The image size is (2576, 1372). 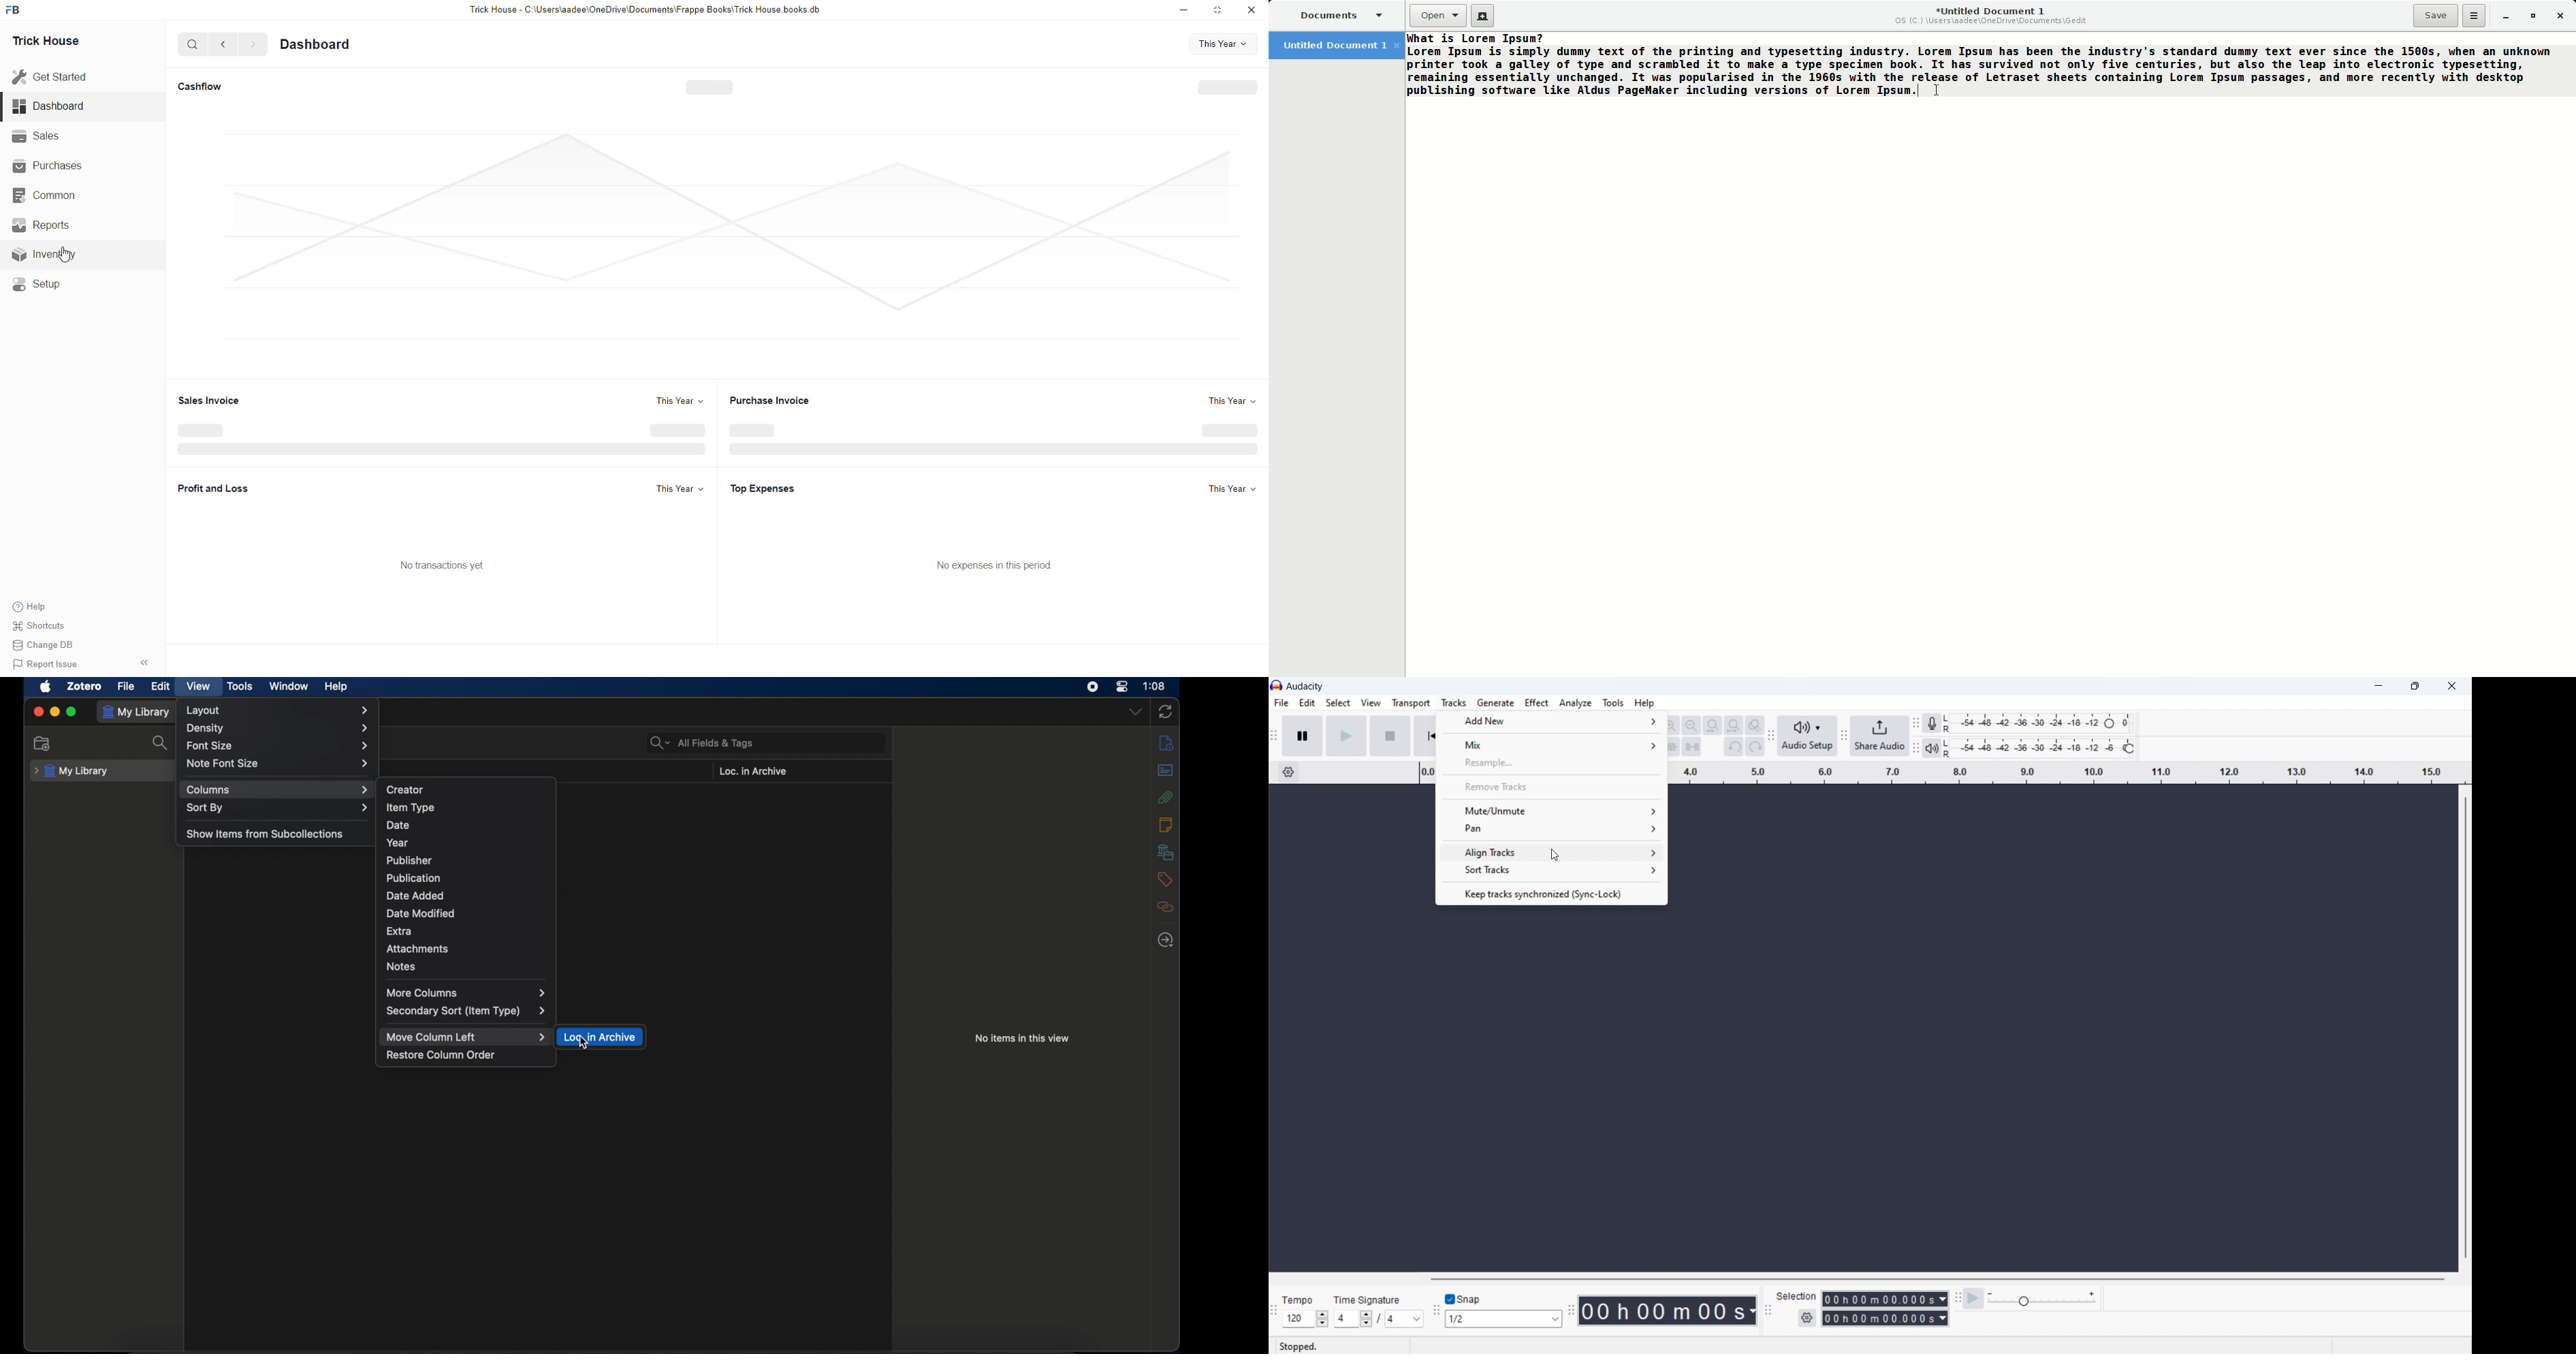 What do you see at coordinates (1644, 703) in the screenshot?
I see `help` at bounding box center [1644, 703].